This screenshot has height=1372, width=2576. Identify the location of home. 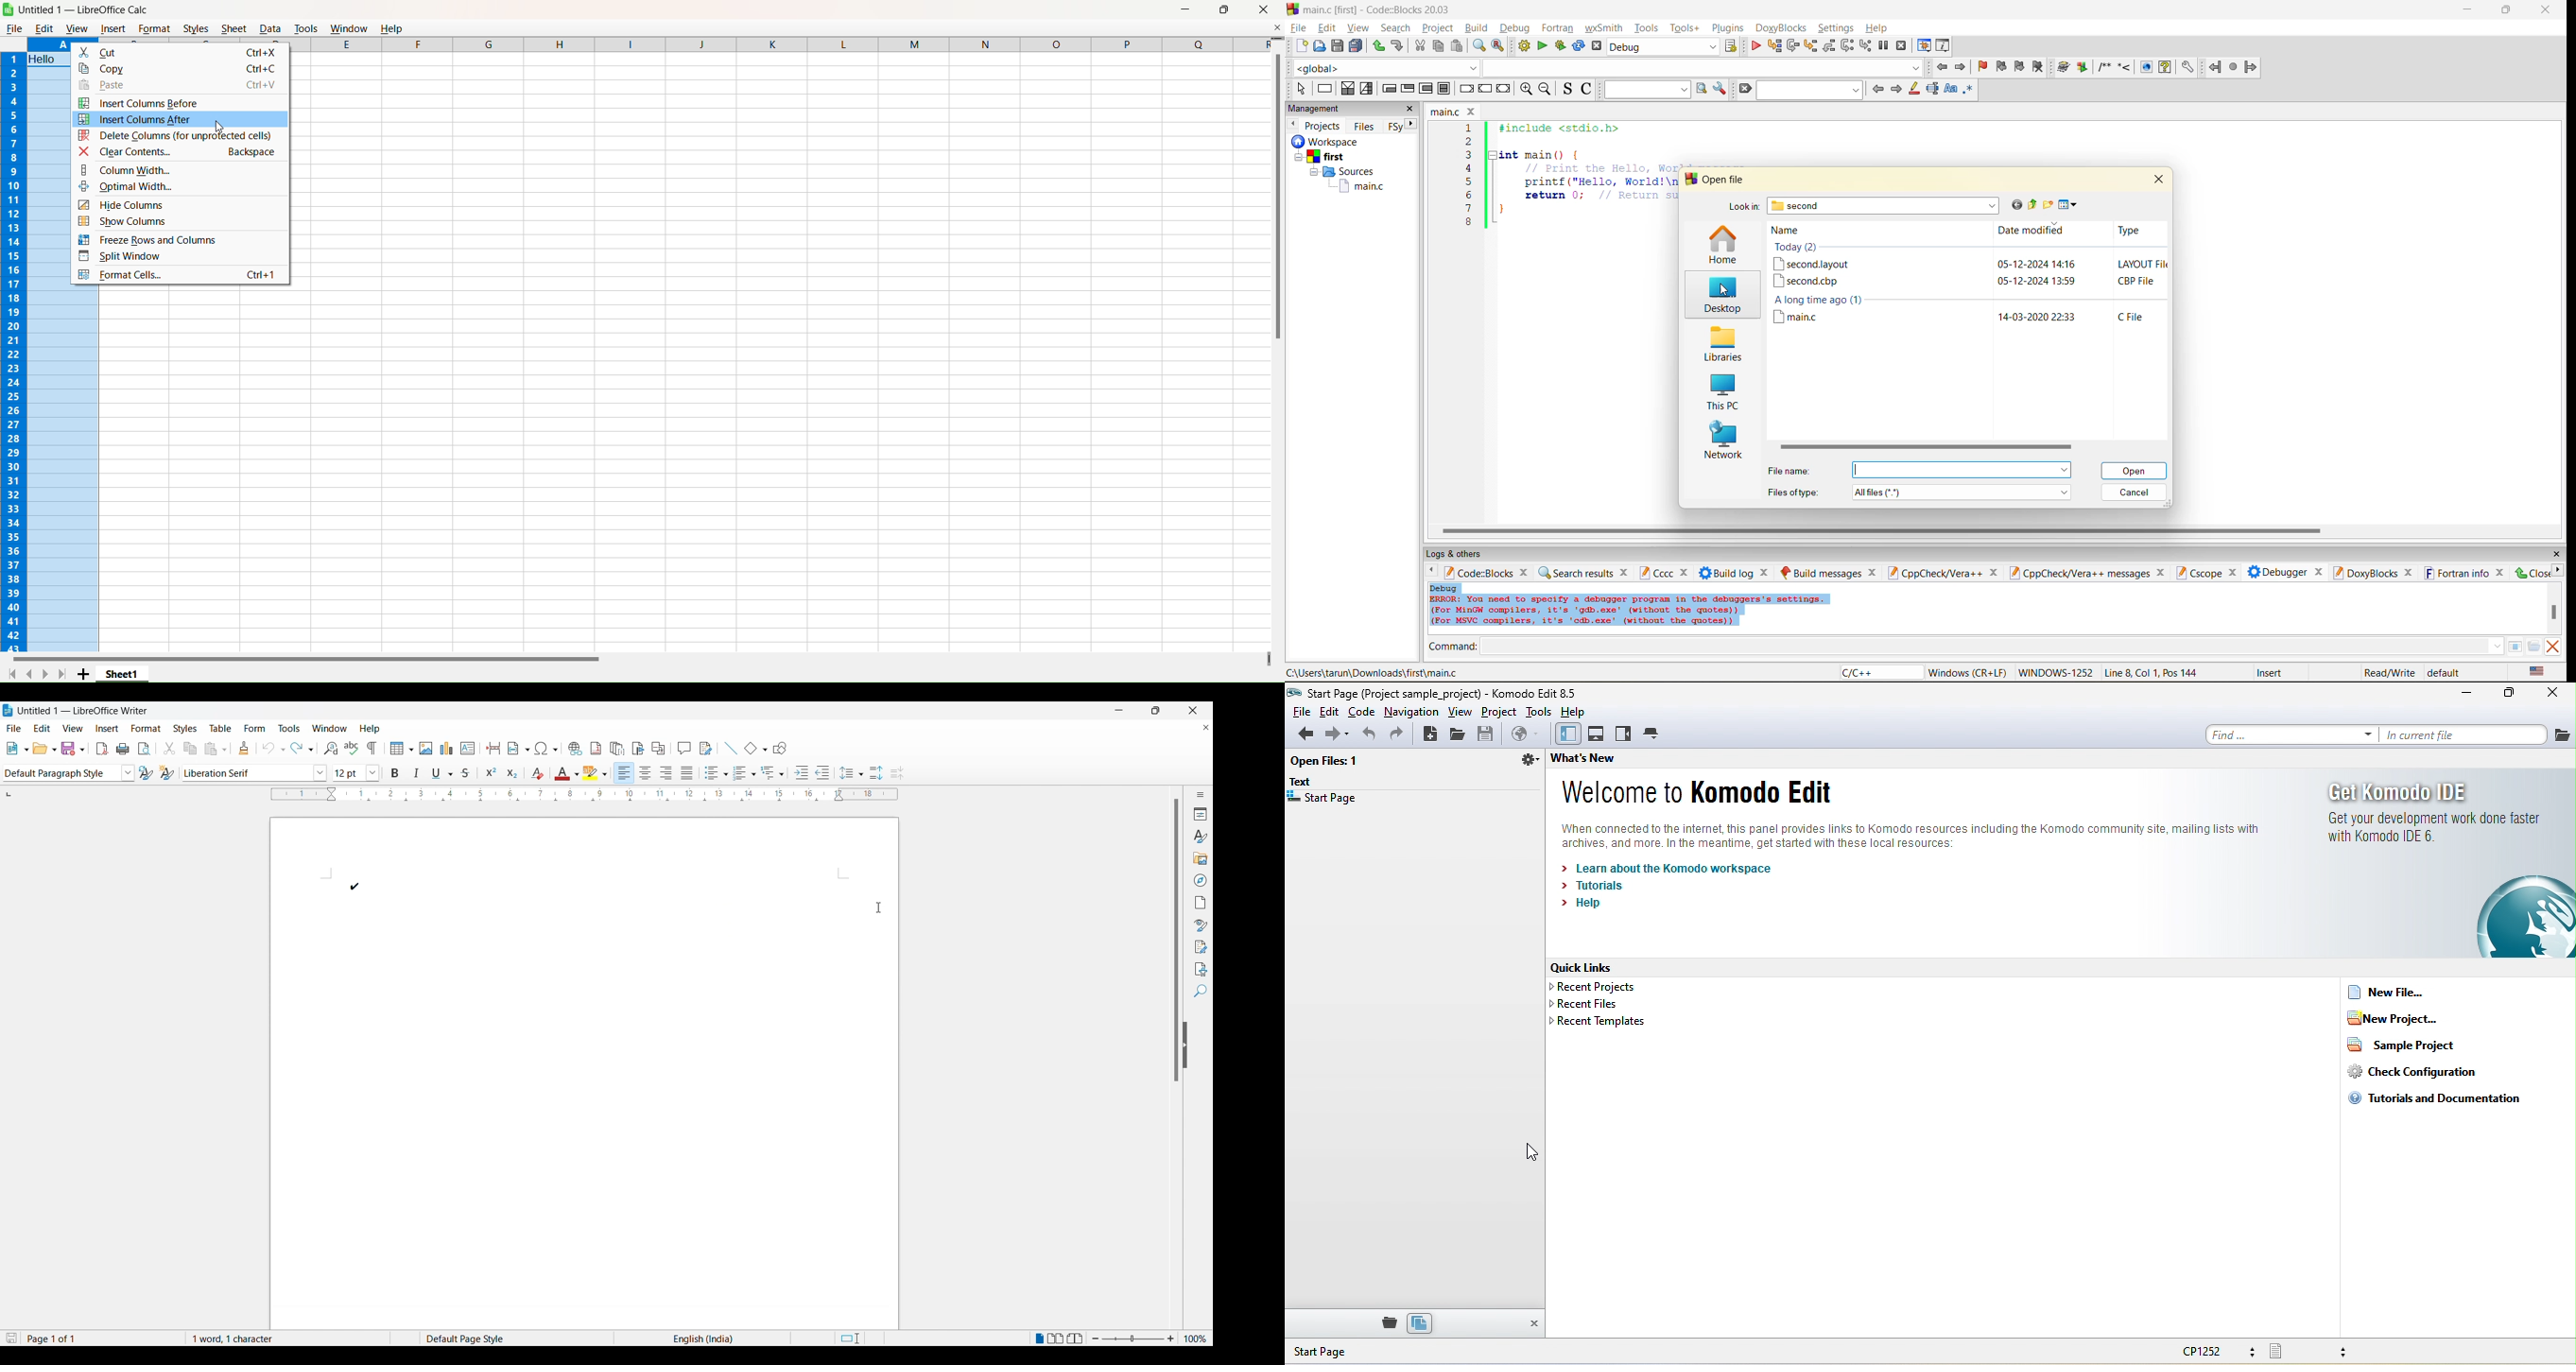
(1723, 246).